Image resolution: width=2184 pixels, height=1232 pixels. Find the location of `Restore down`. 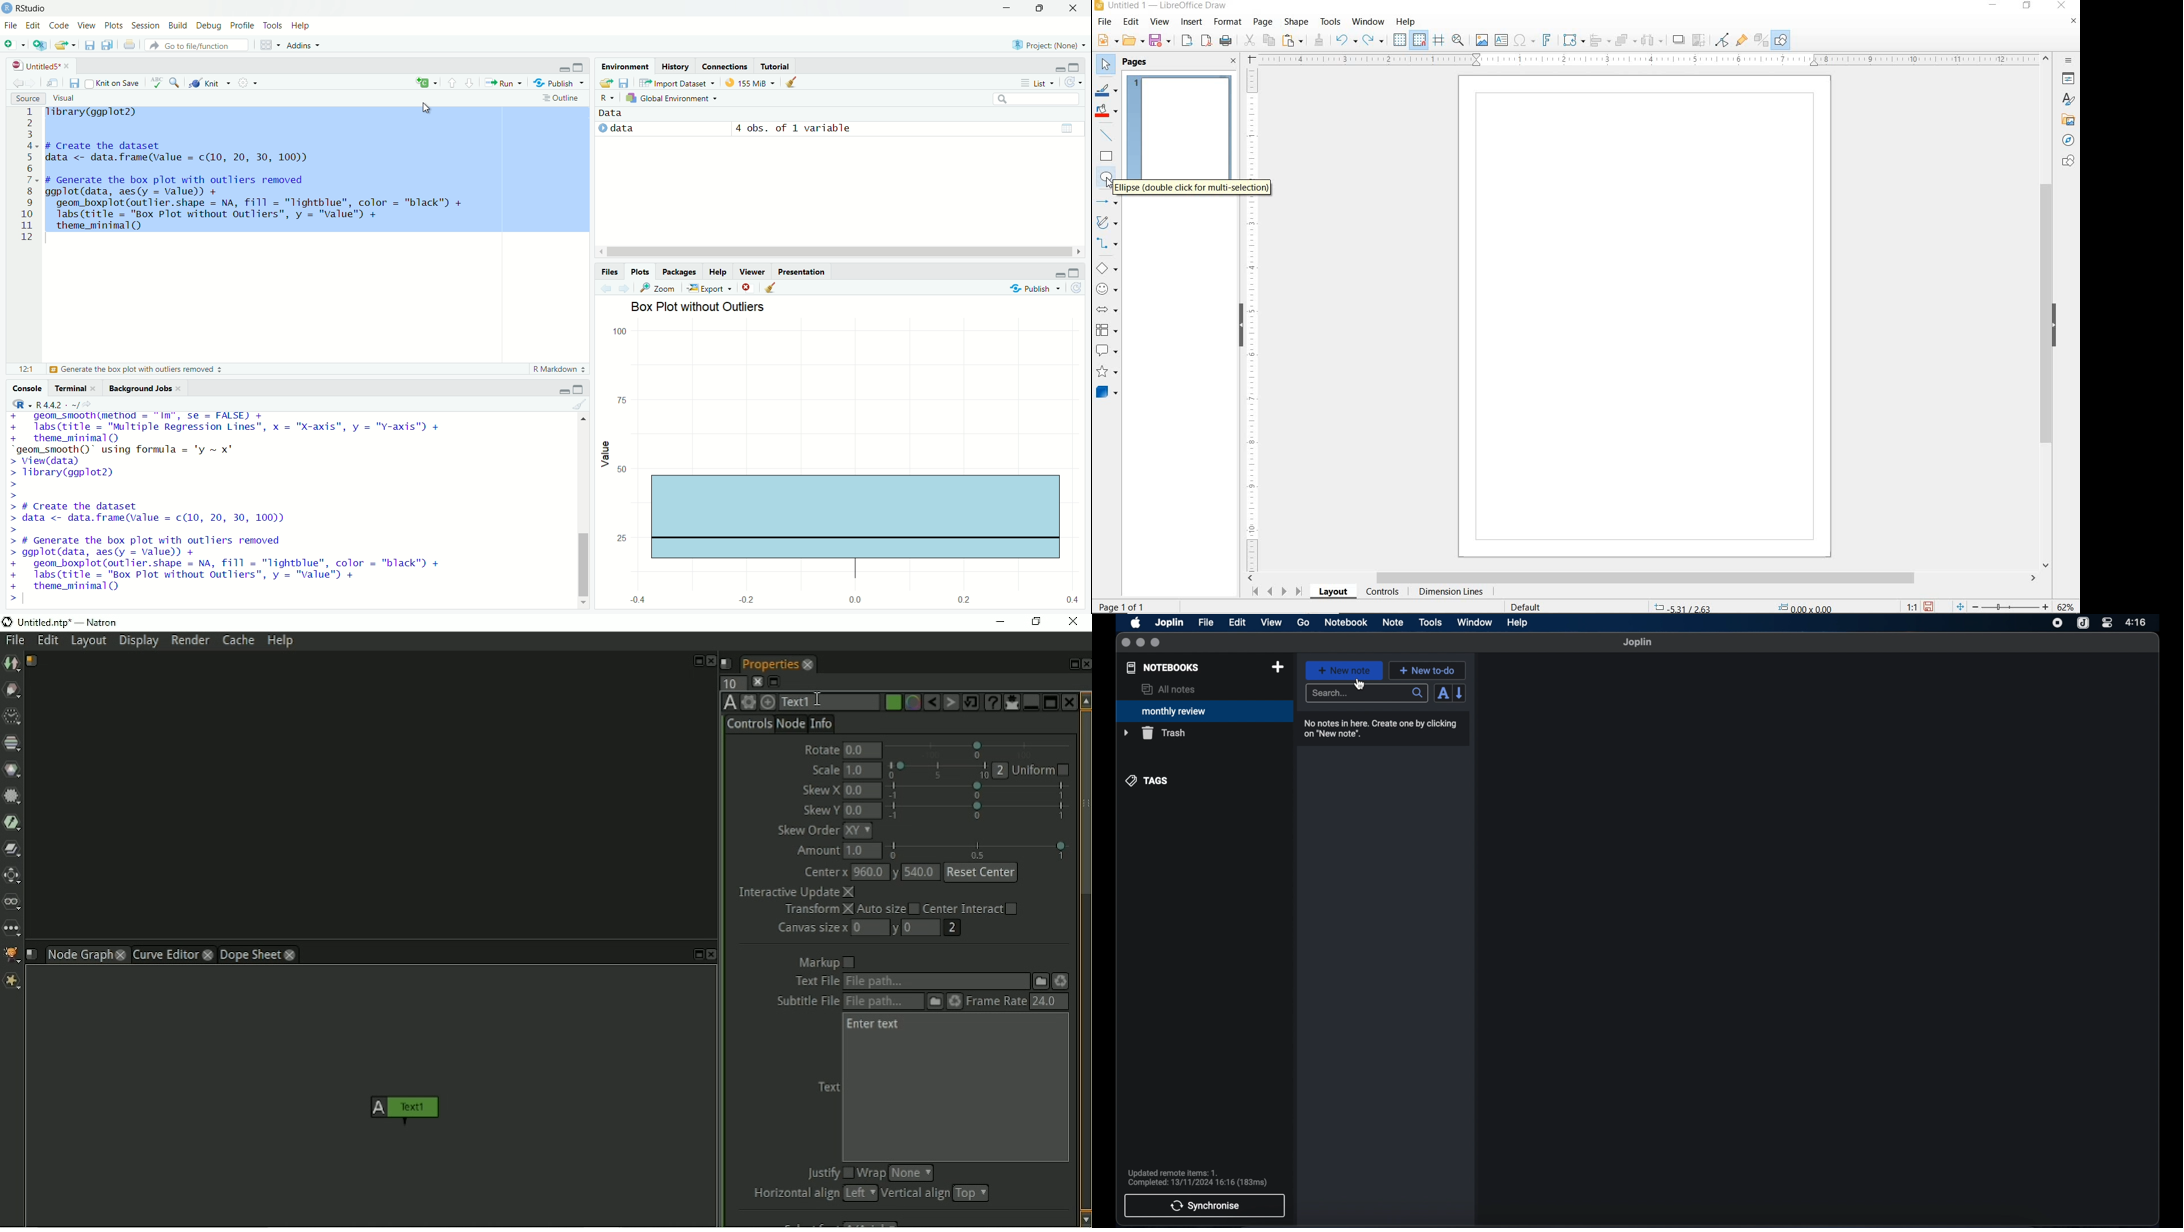

Restore down is located at coordinates (1034, 621).